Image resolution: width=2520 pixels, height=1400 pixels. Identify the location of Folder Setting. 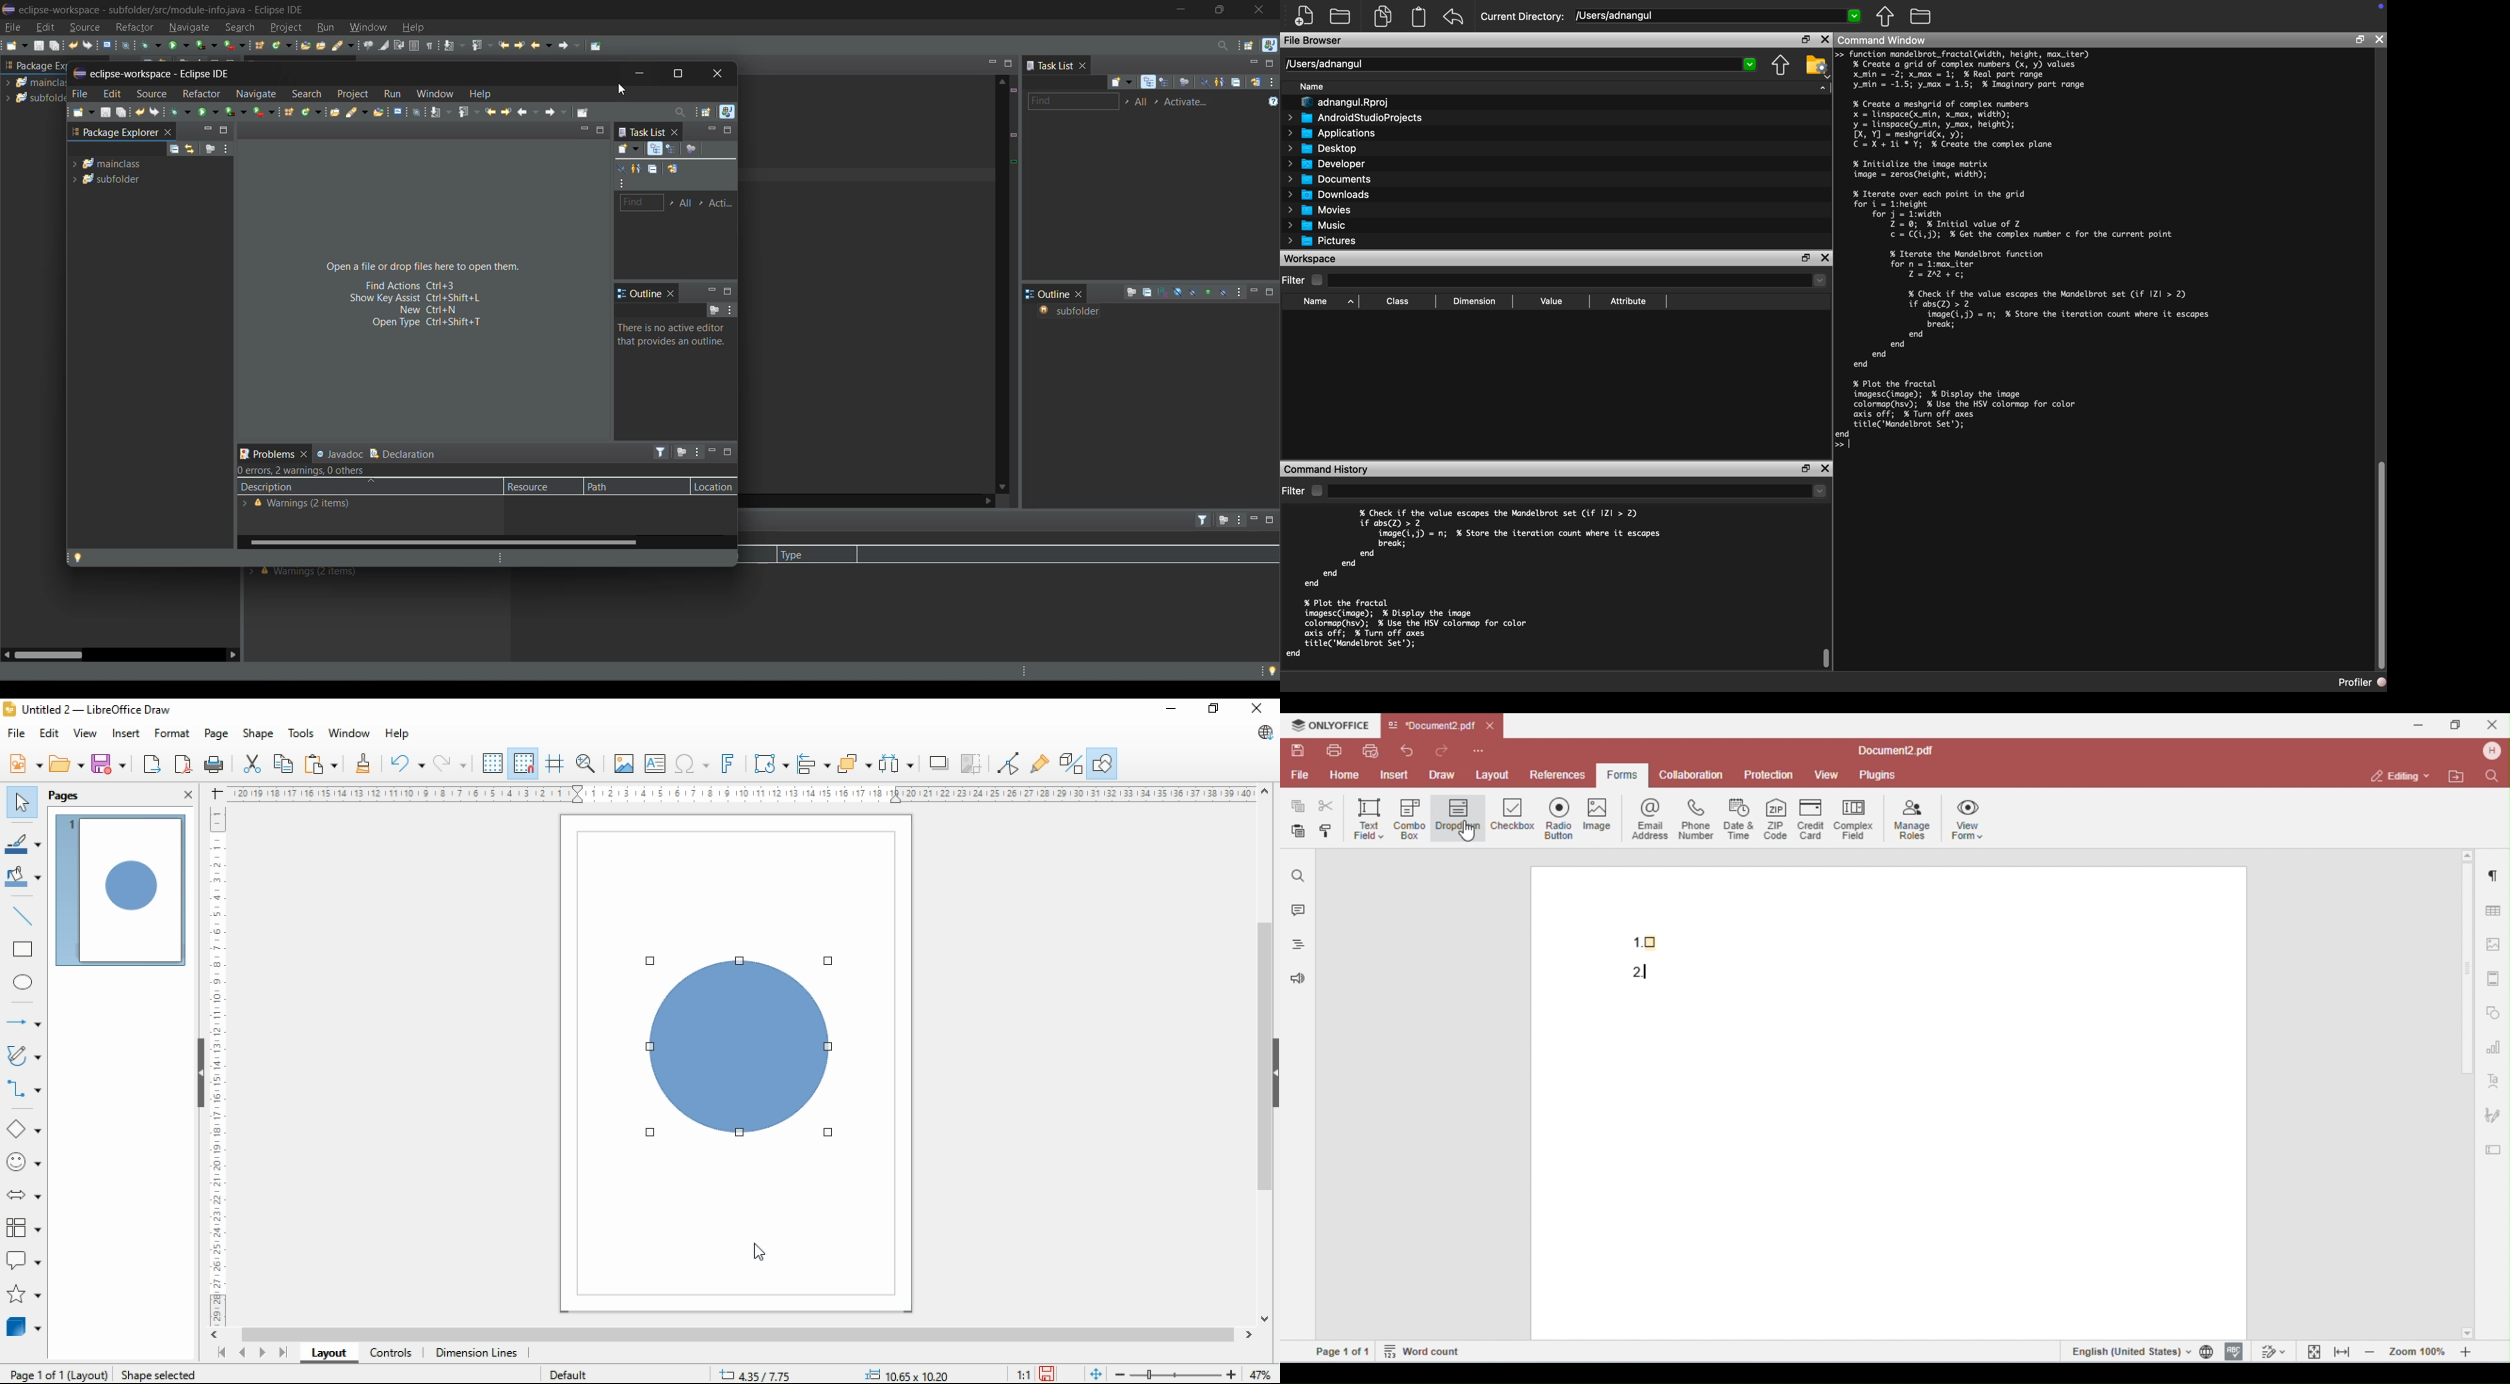
(1817, 65).